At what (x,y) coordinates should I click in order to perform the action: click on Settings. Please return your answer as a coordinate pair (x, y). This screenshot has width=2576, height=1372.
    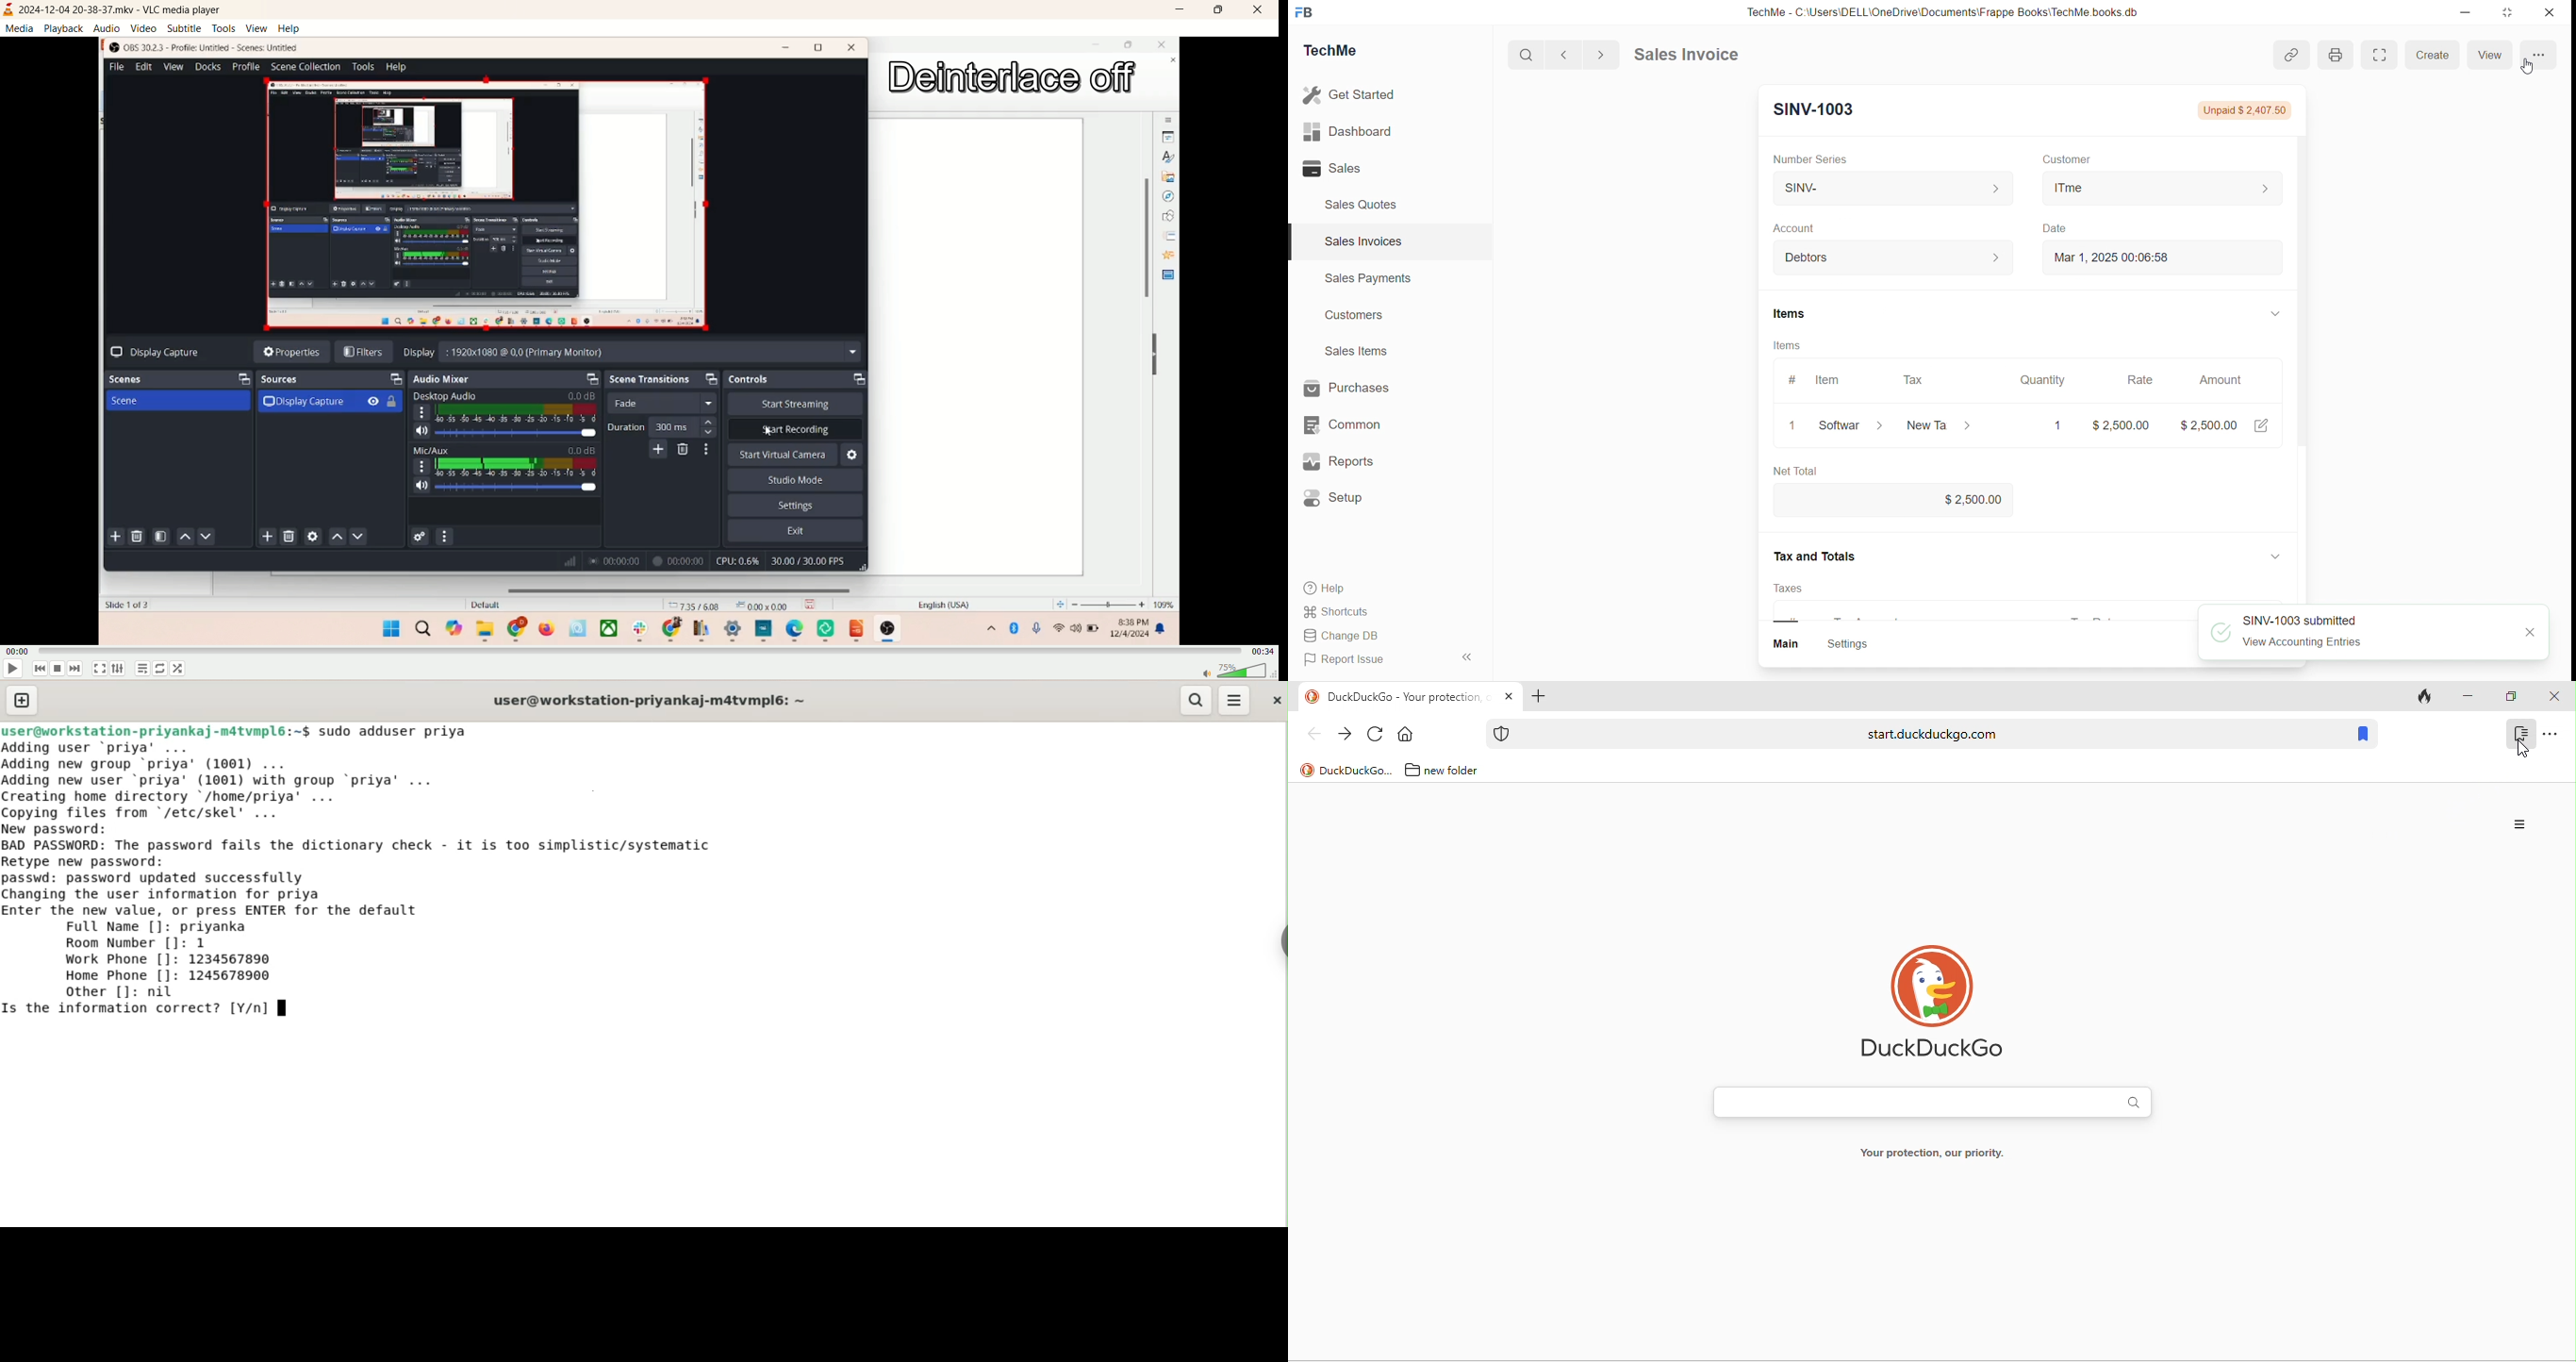
    Looking at the image, I should click on (1854, 645).